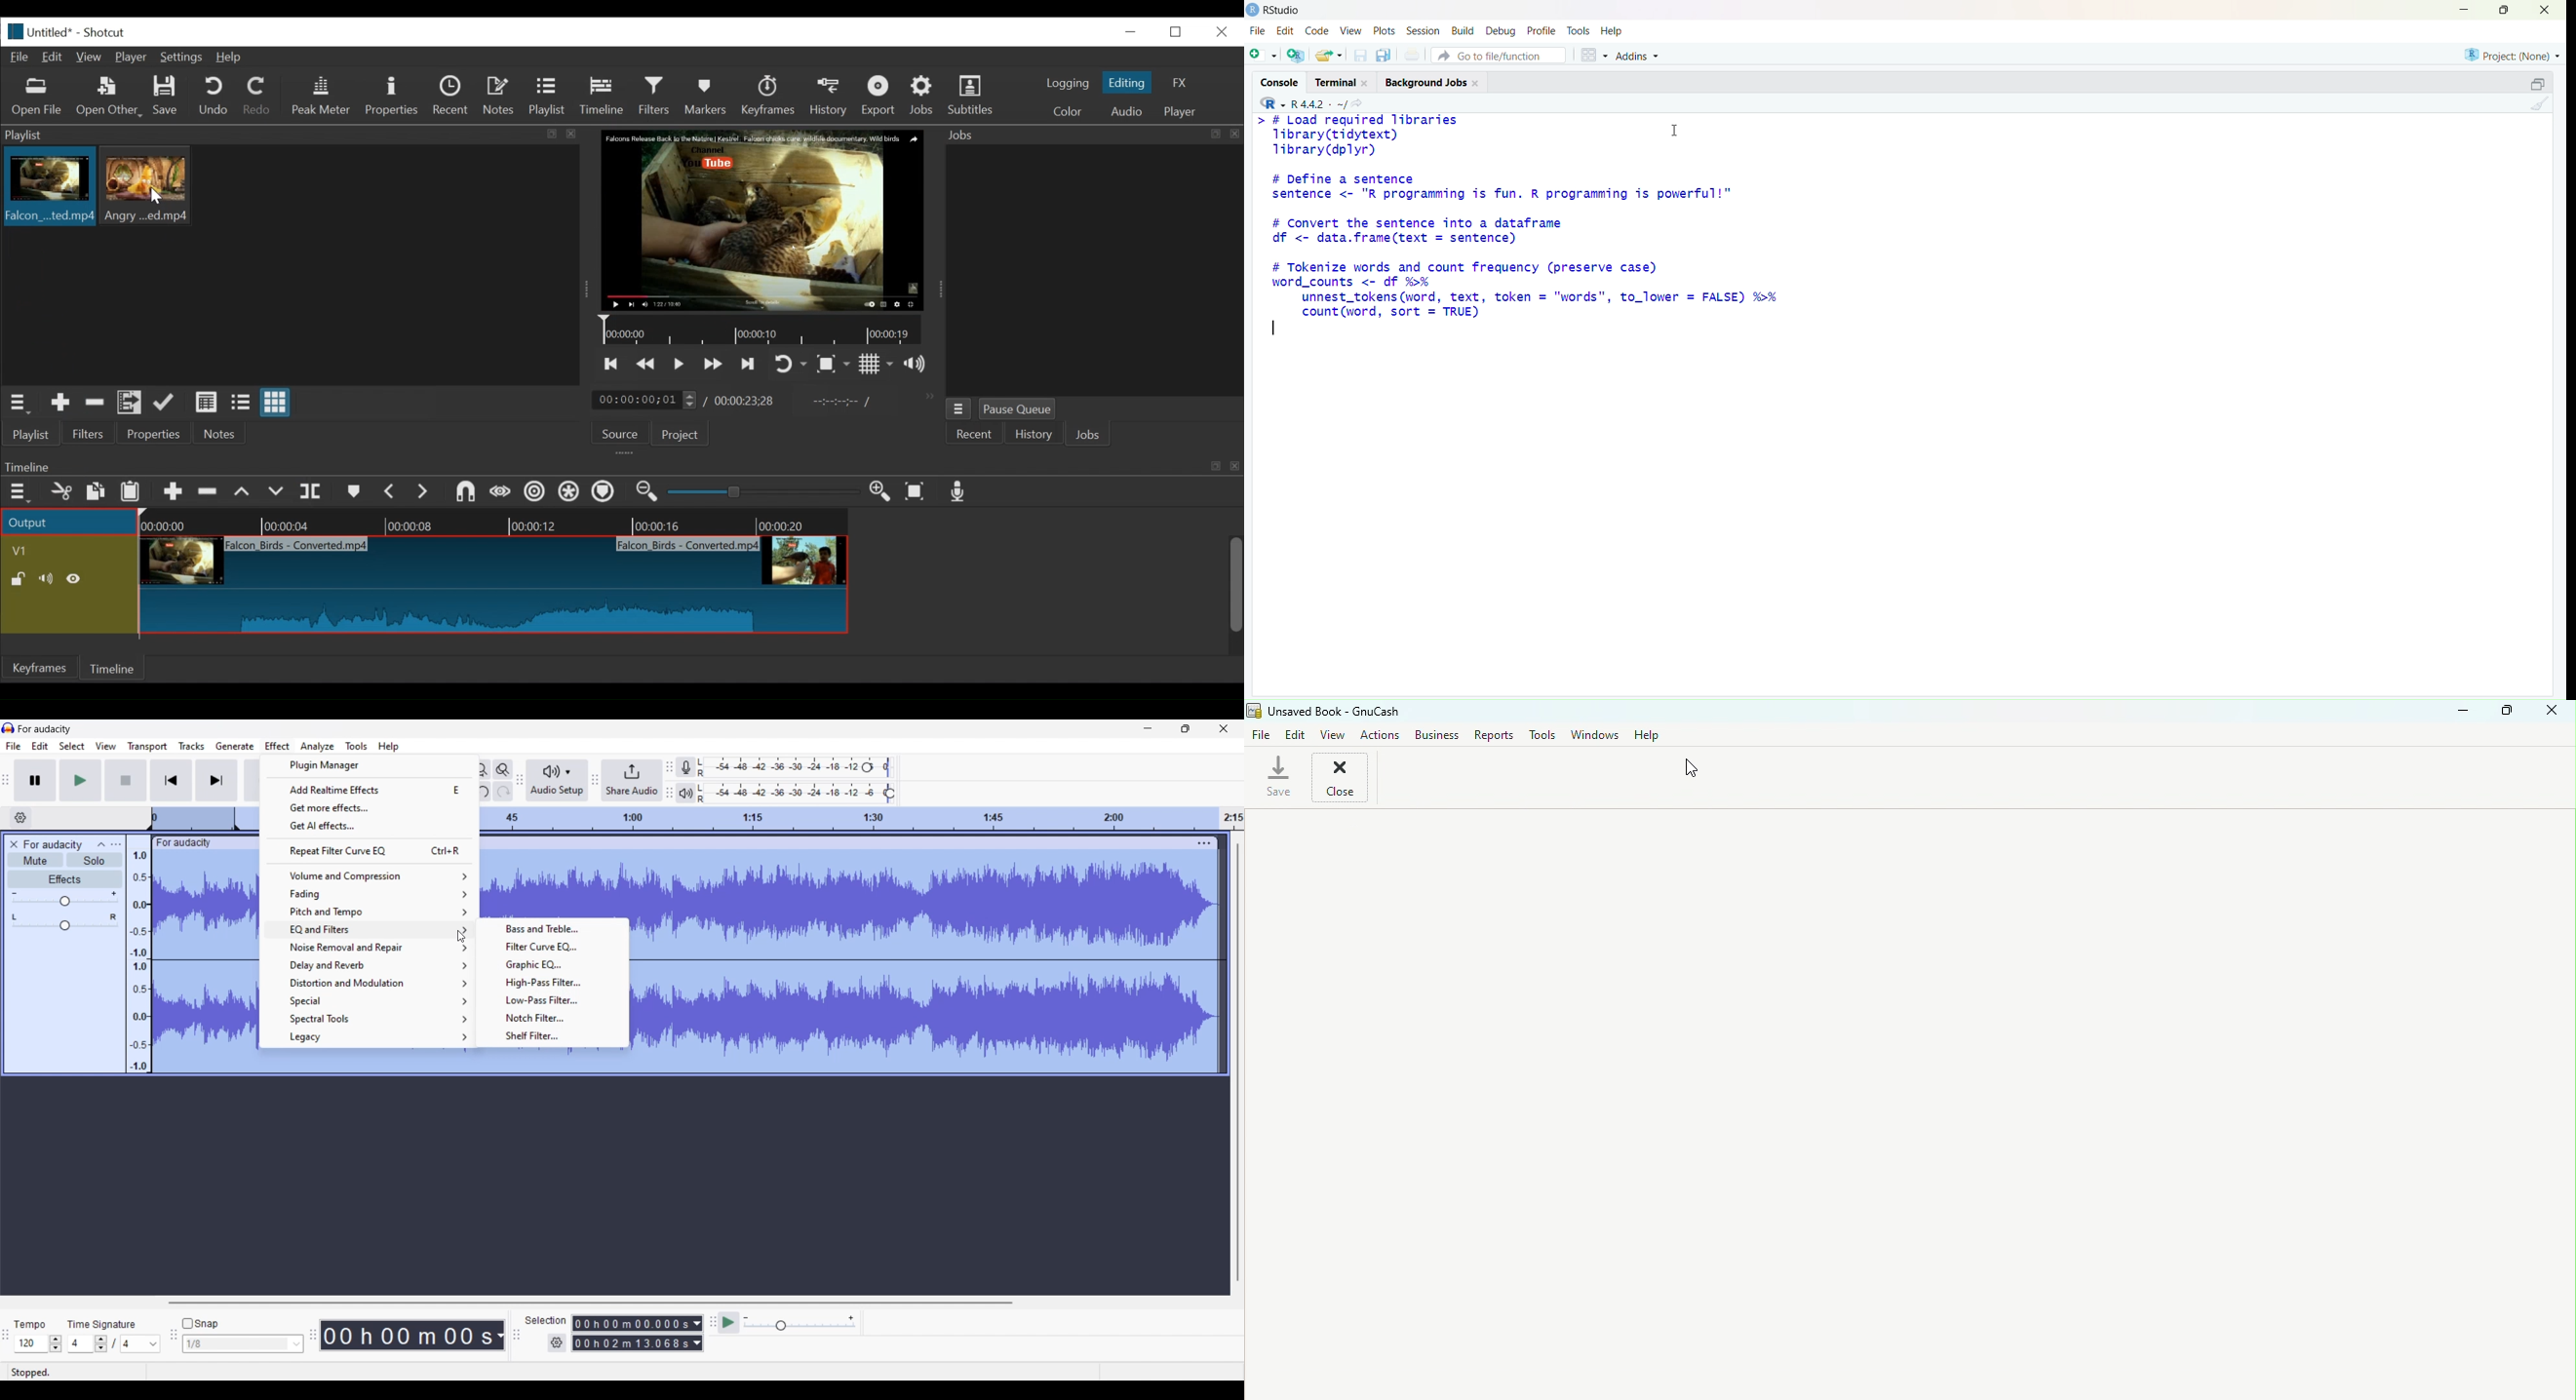 The width and height of the screenshot is (2576, 1400). Describe the element at coordinates (568, 493) in the screenshot. I see `Ripple all tracks` at that location.